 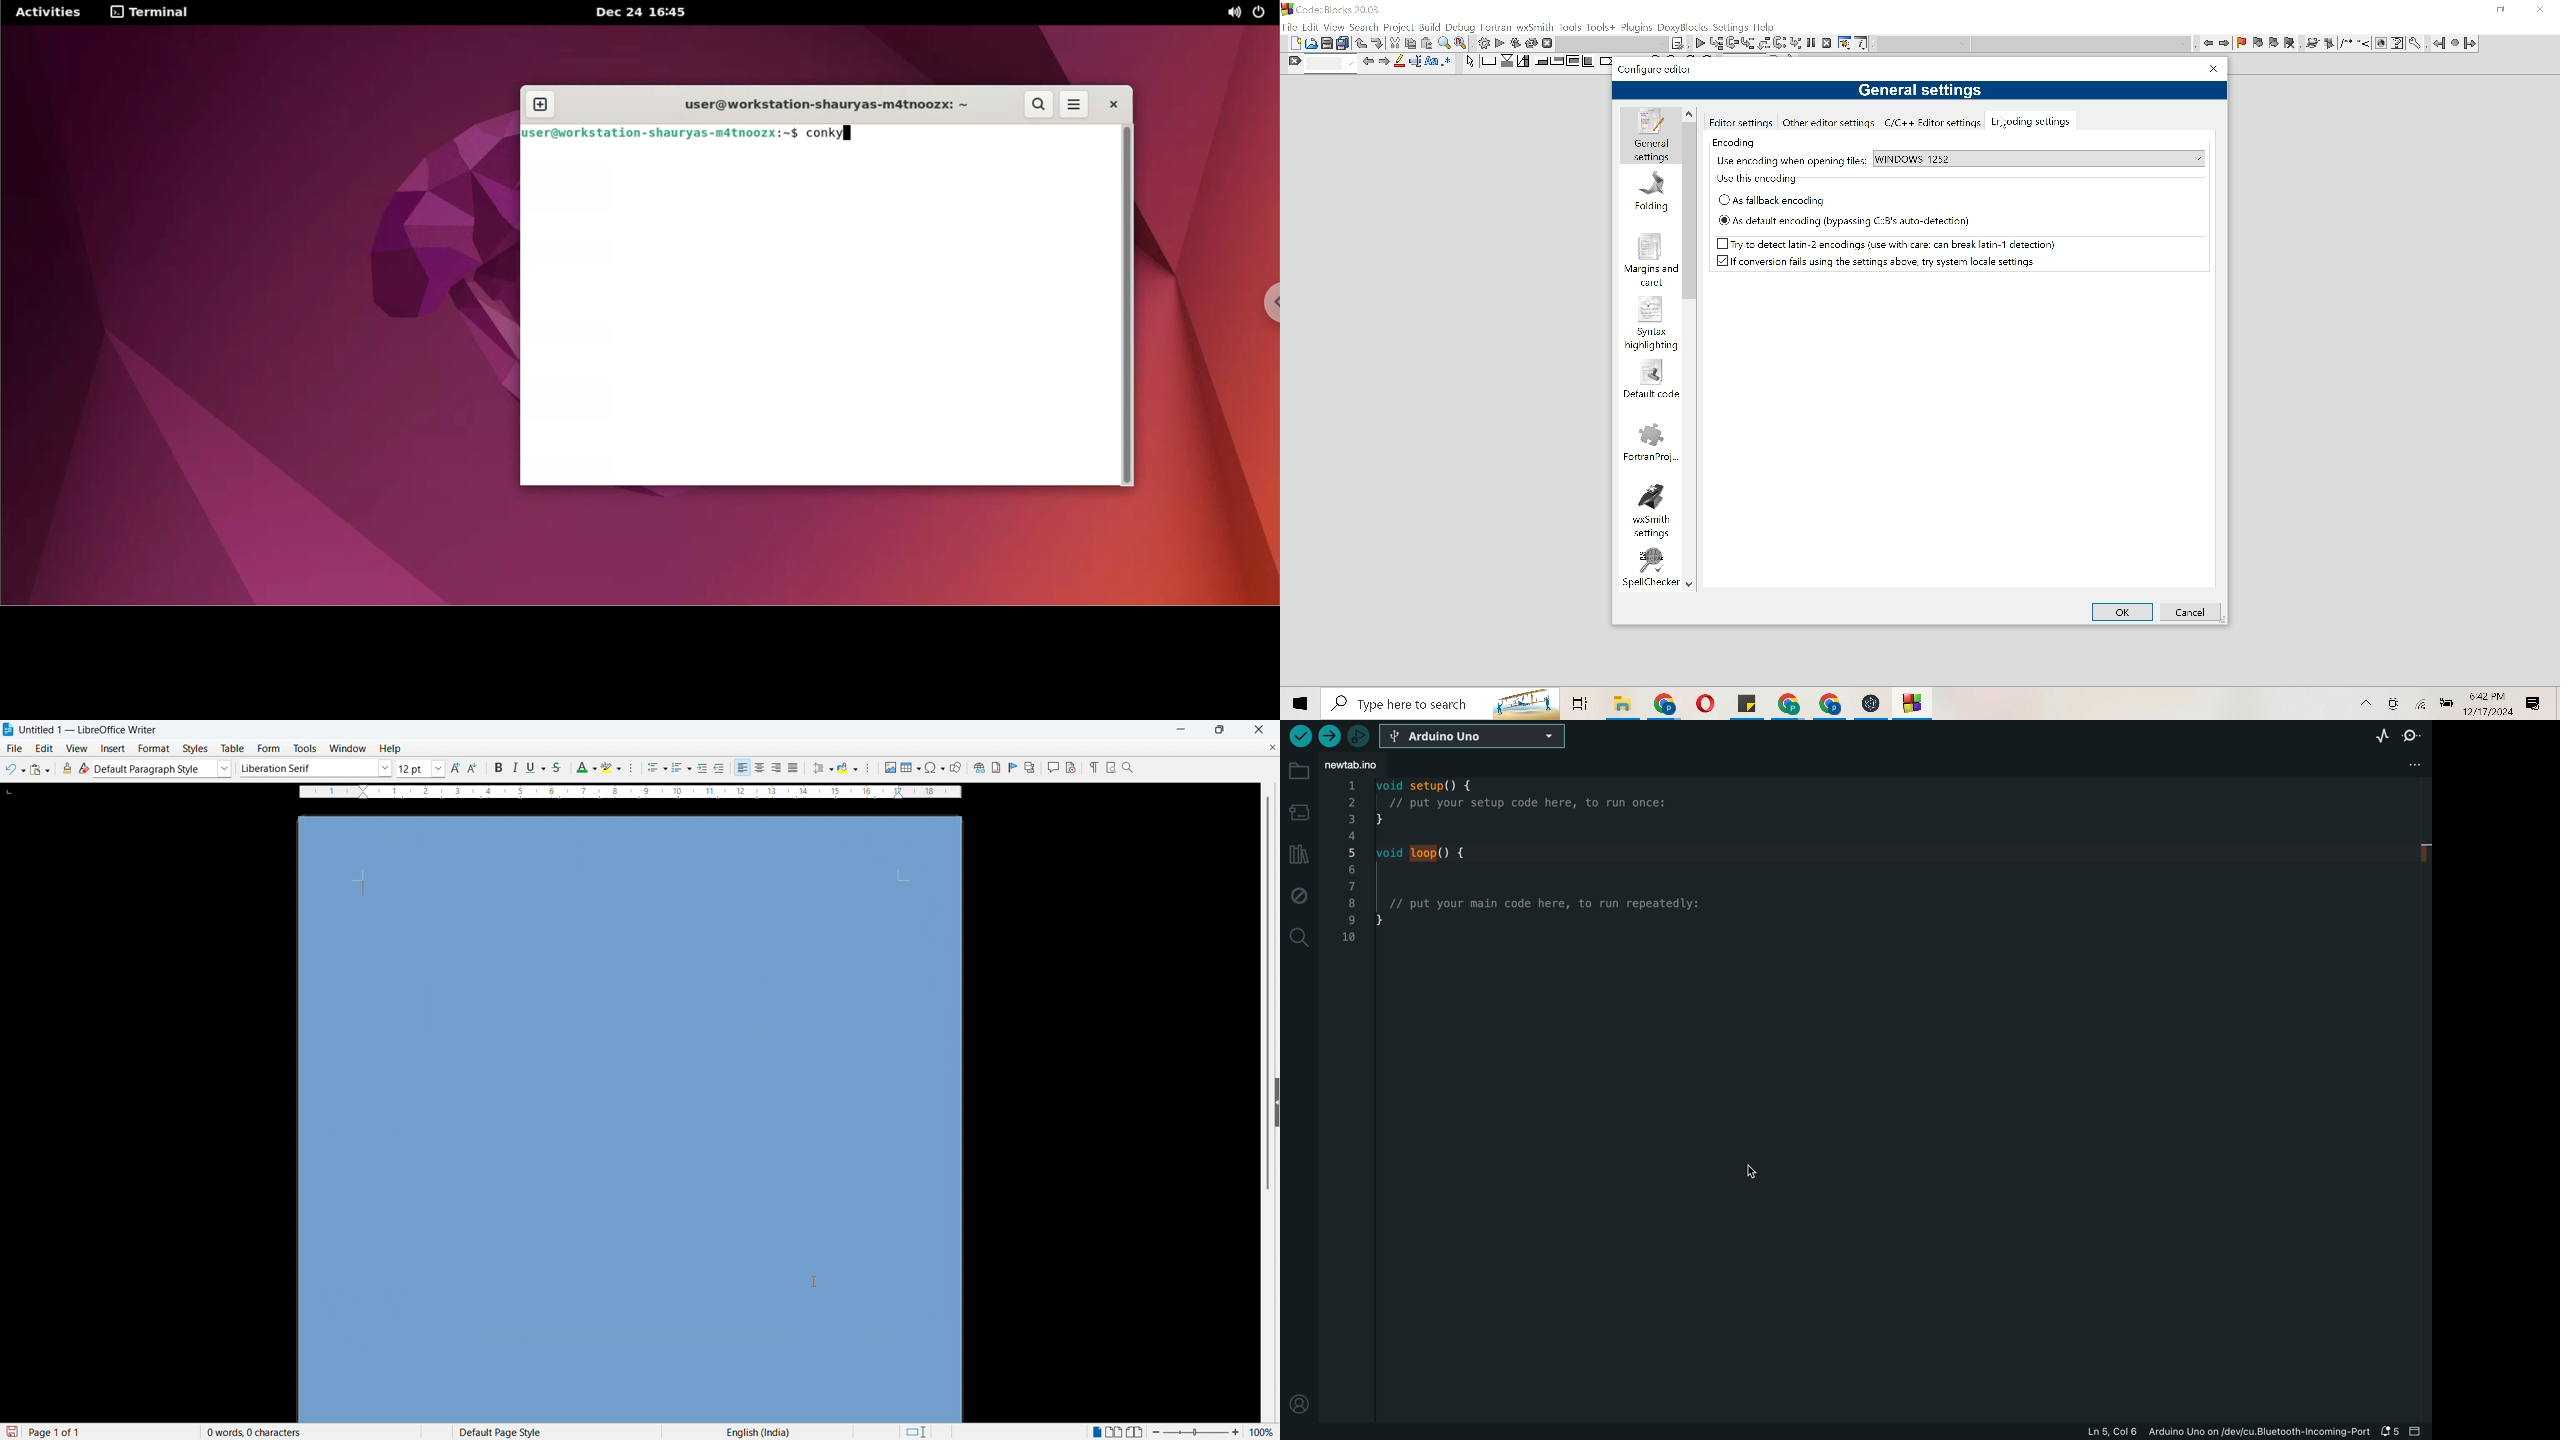 I want to click on Close document , so click(x=1272, y=747).